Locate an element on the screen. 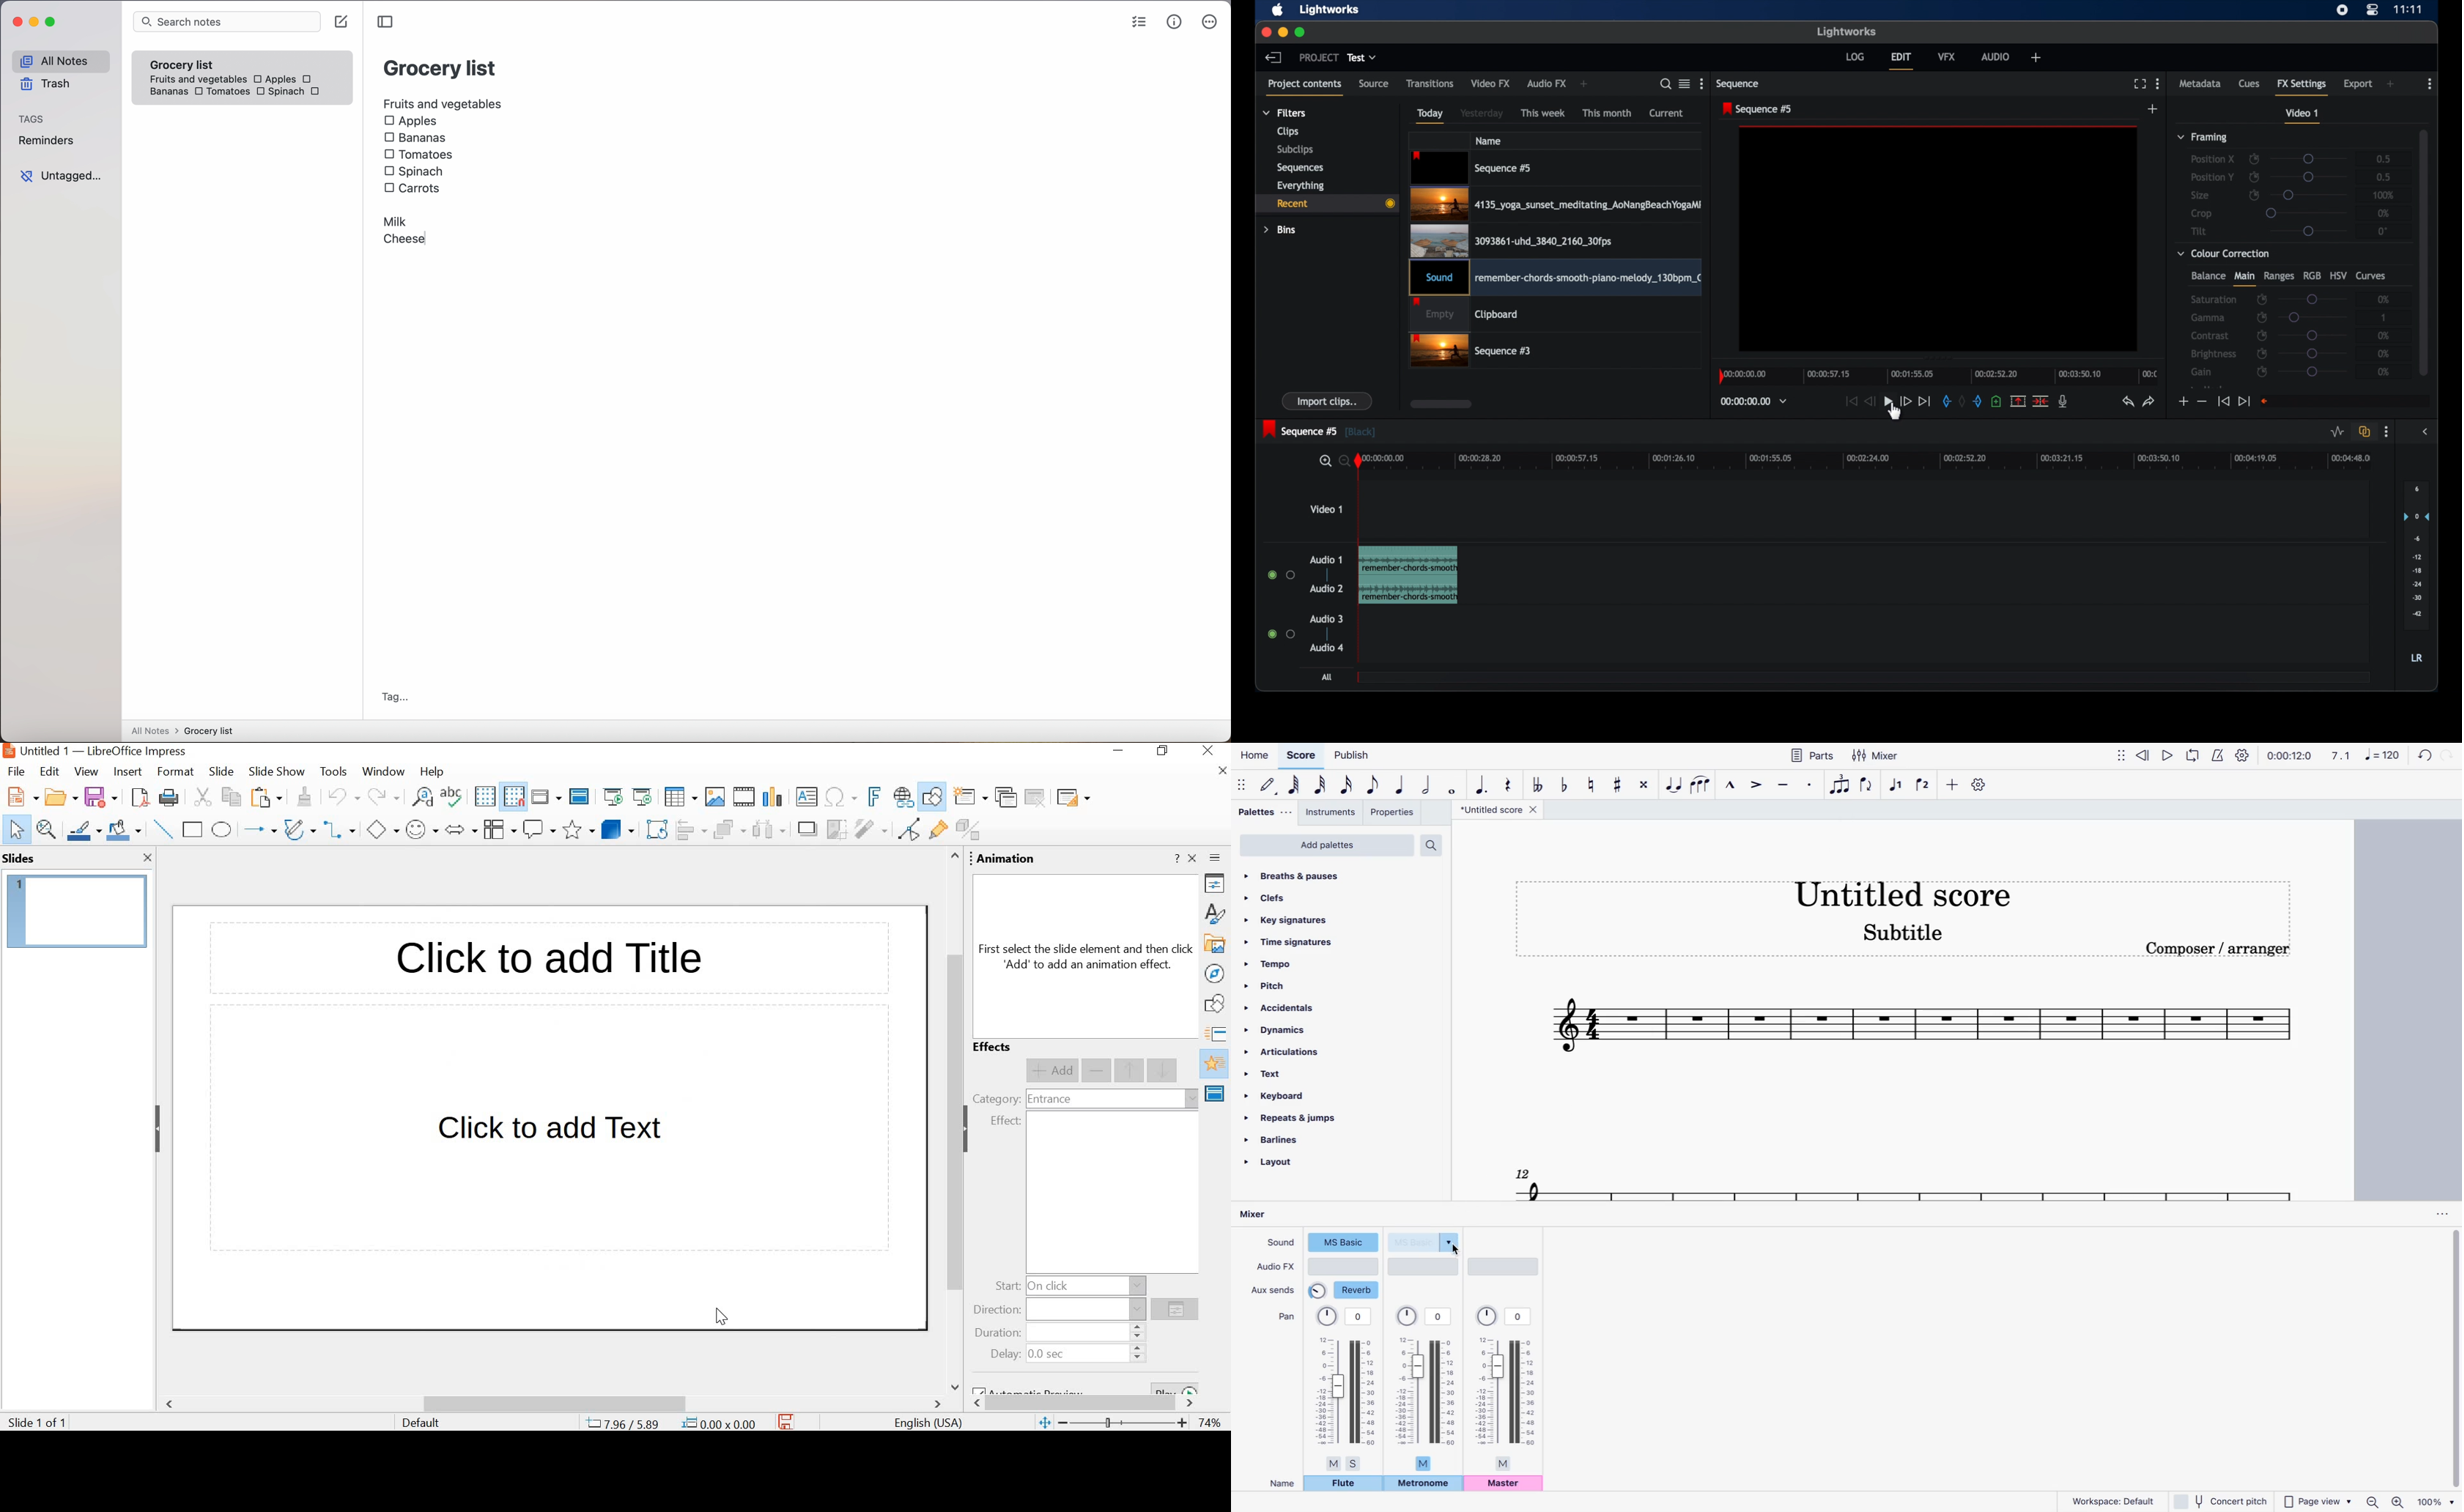 This screenshot has height=1512, width=2464. tag is located at coordinates (395, 697).